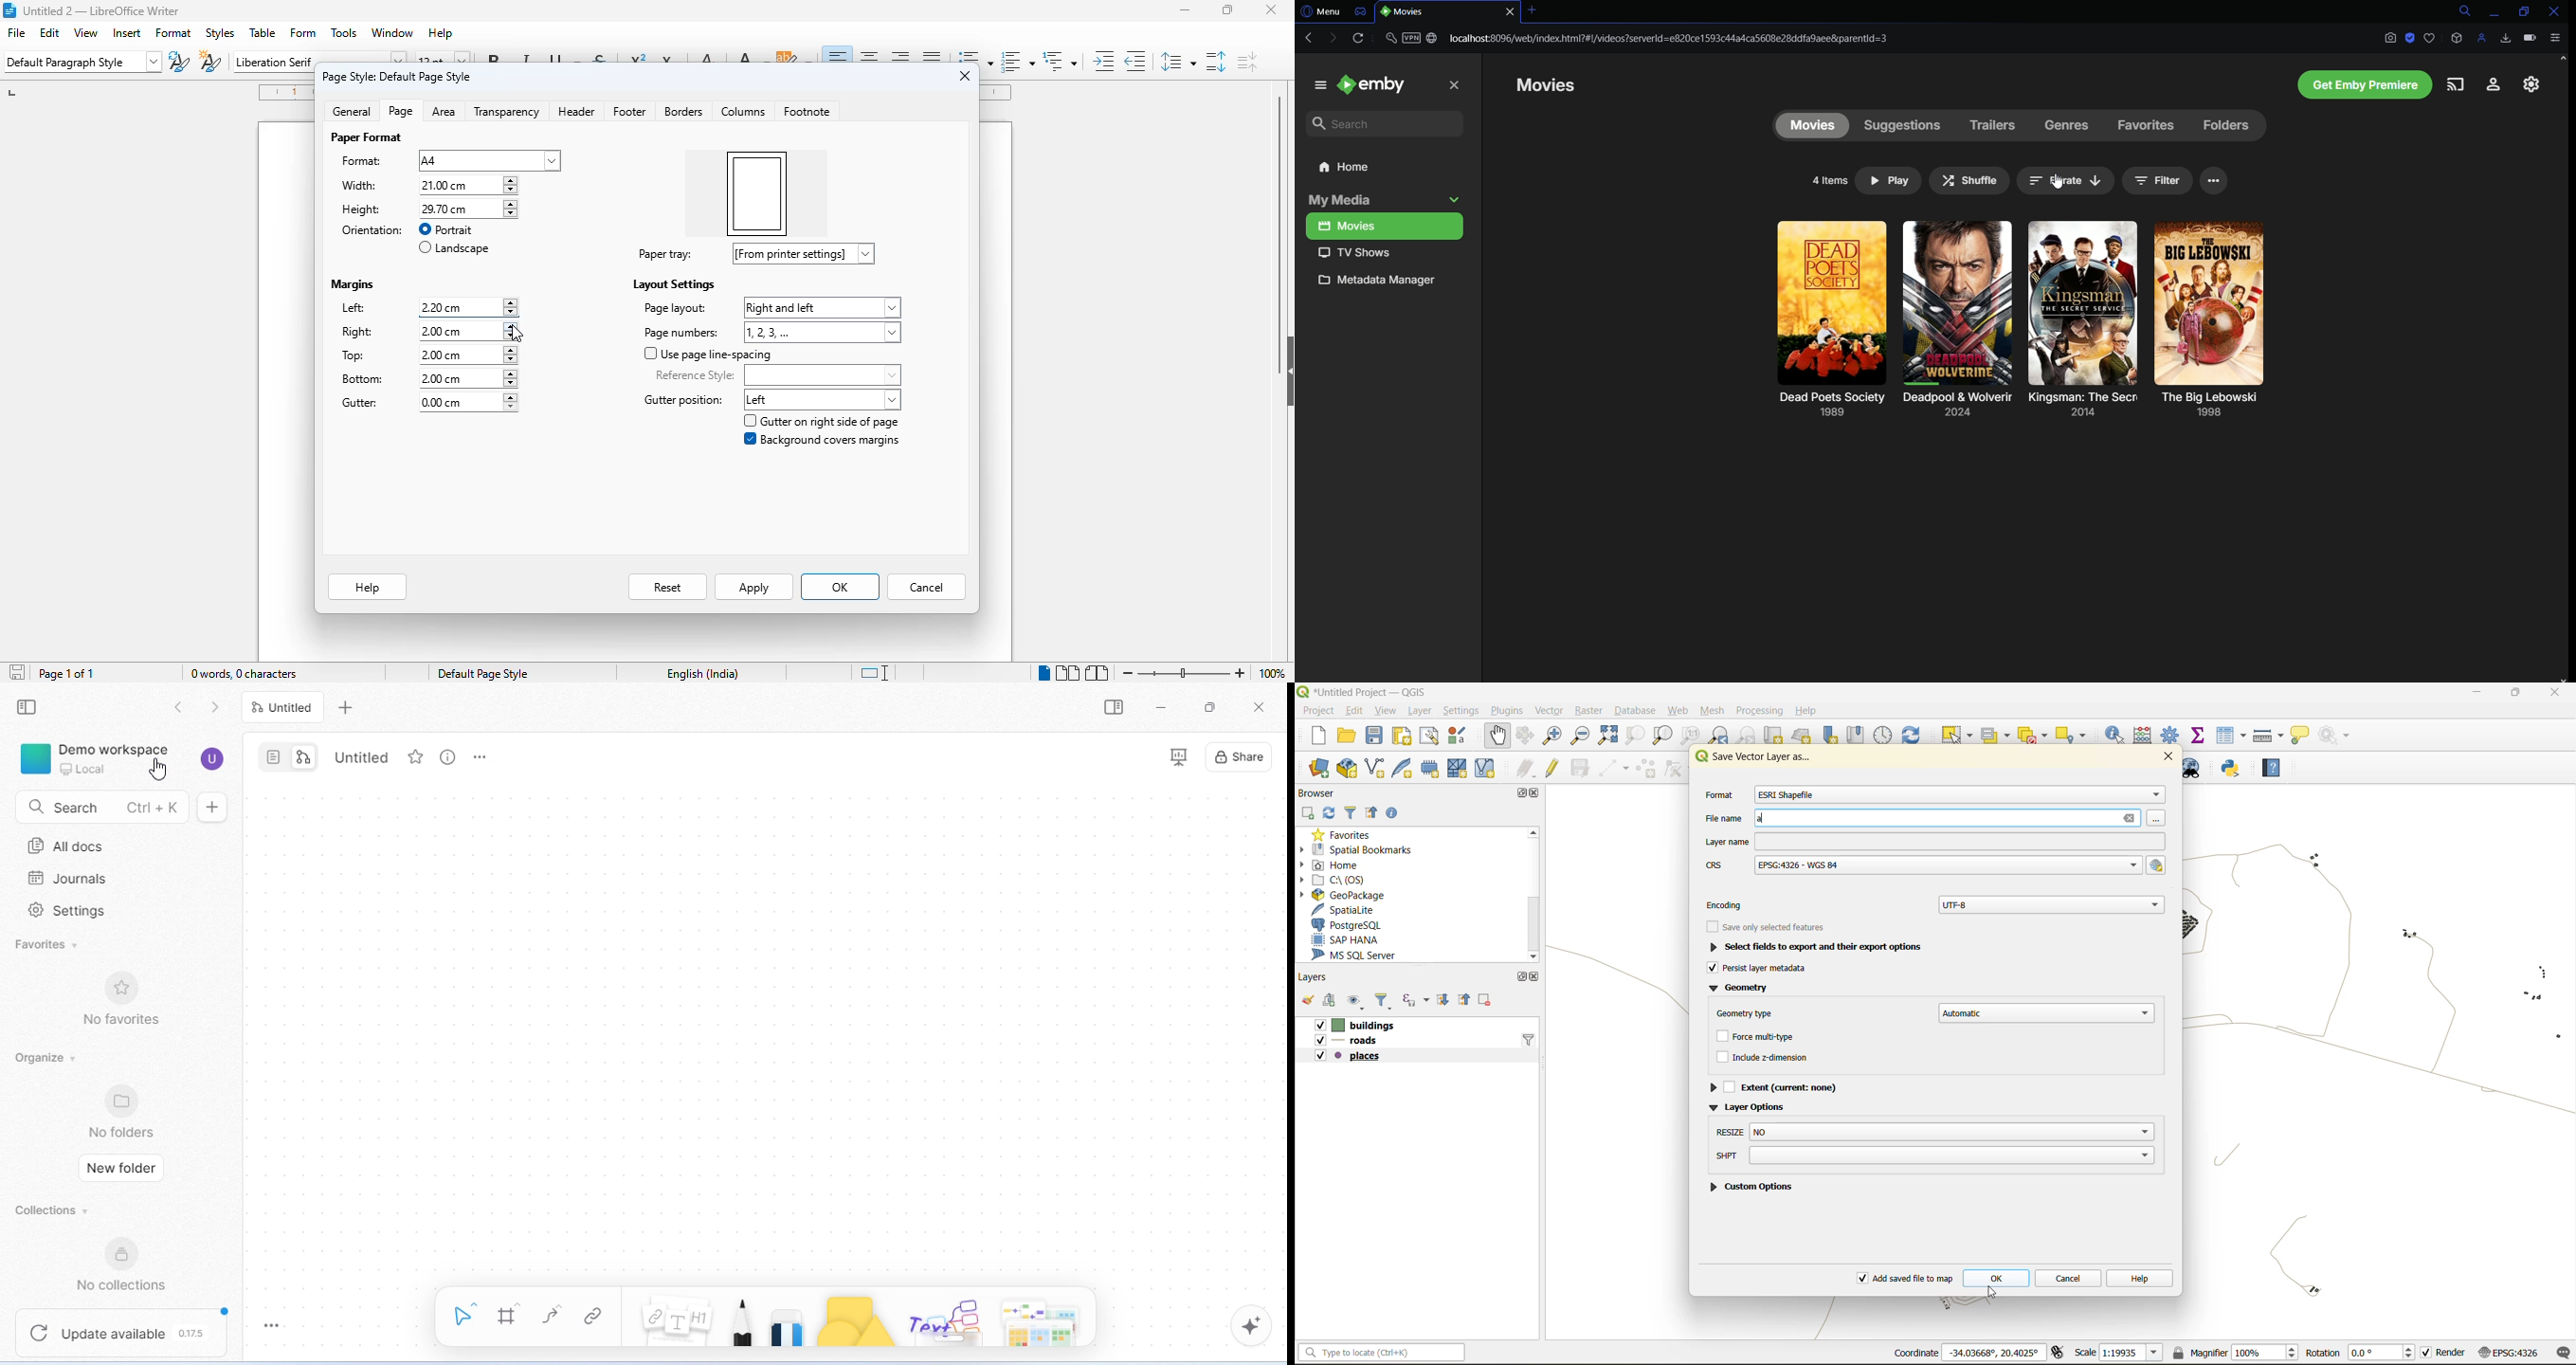 The height and width of the screenshot is (1372, 2576). What do you see at coordinates (465, 1315) in the screenshot?
I see `select` at bounding box center [465, 1315].